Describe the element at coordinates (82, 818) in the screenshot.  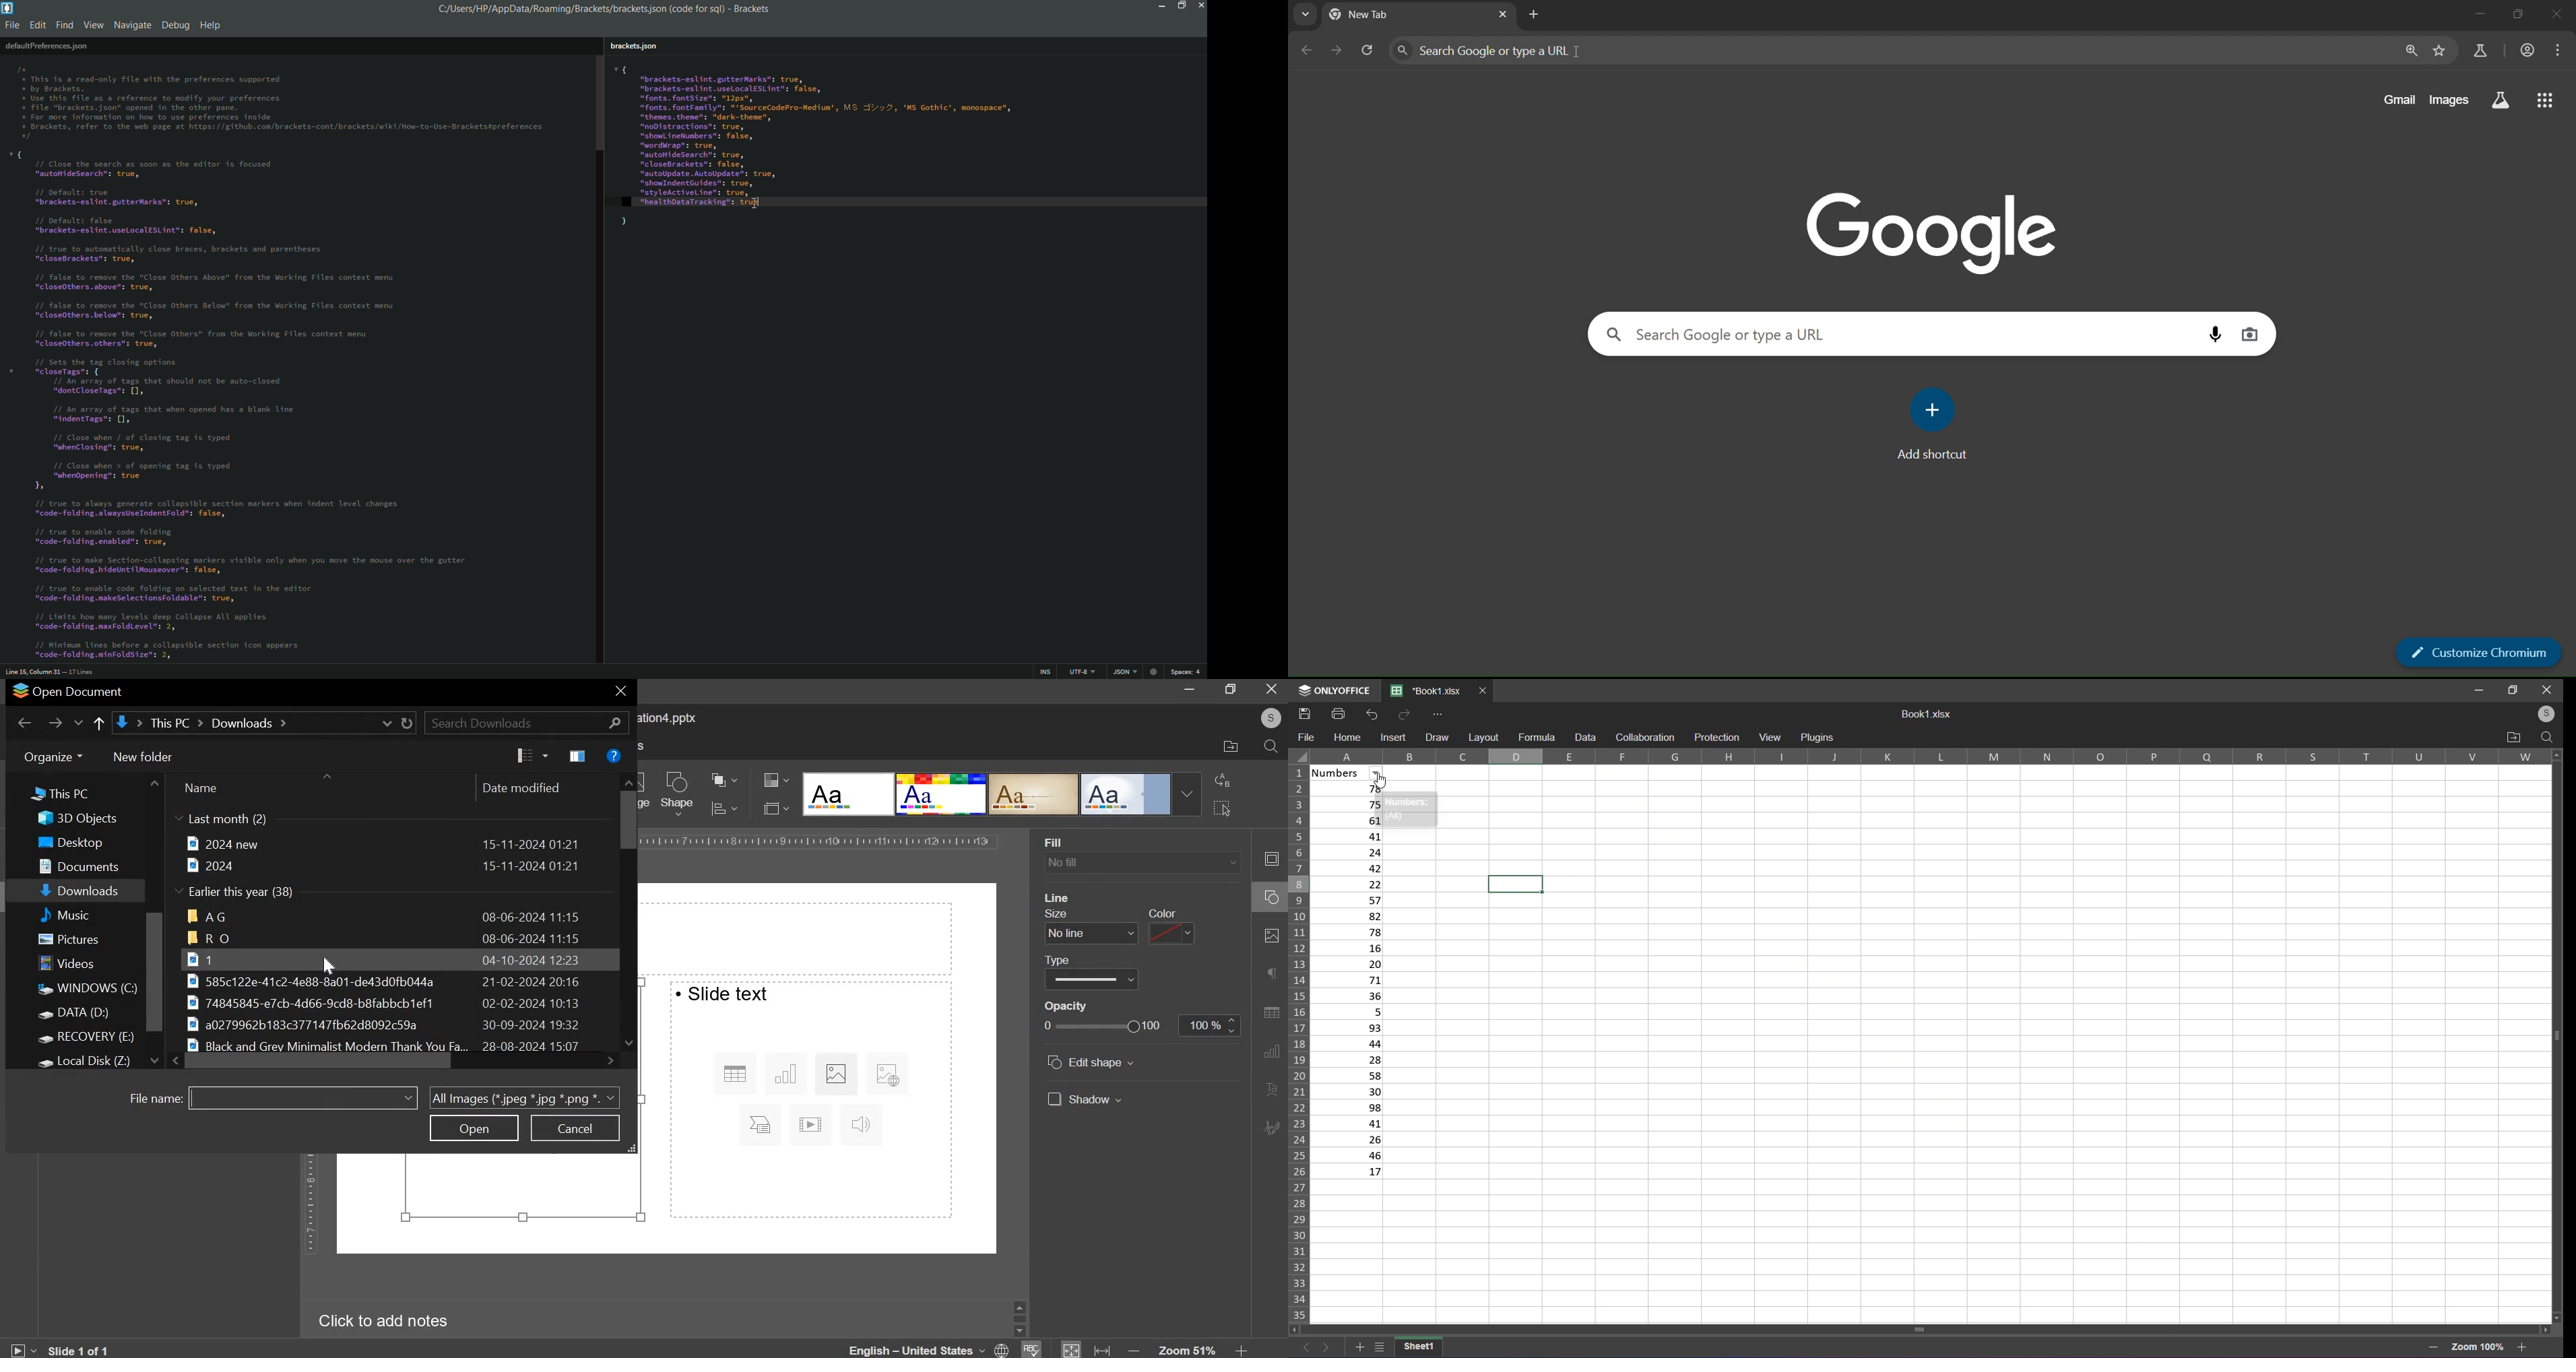
I see `3d objects` at that location.